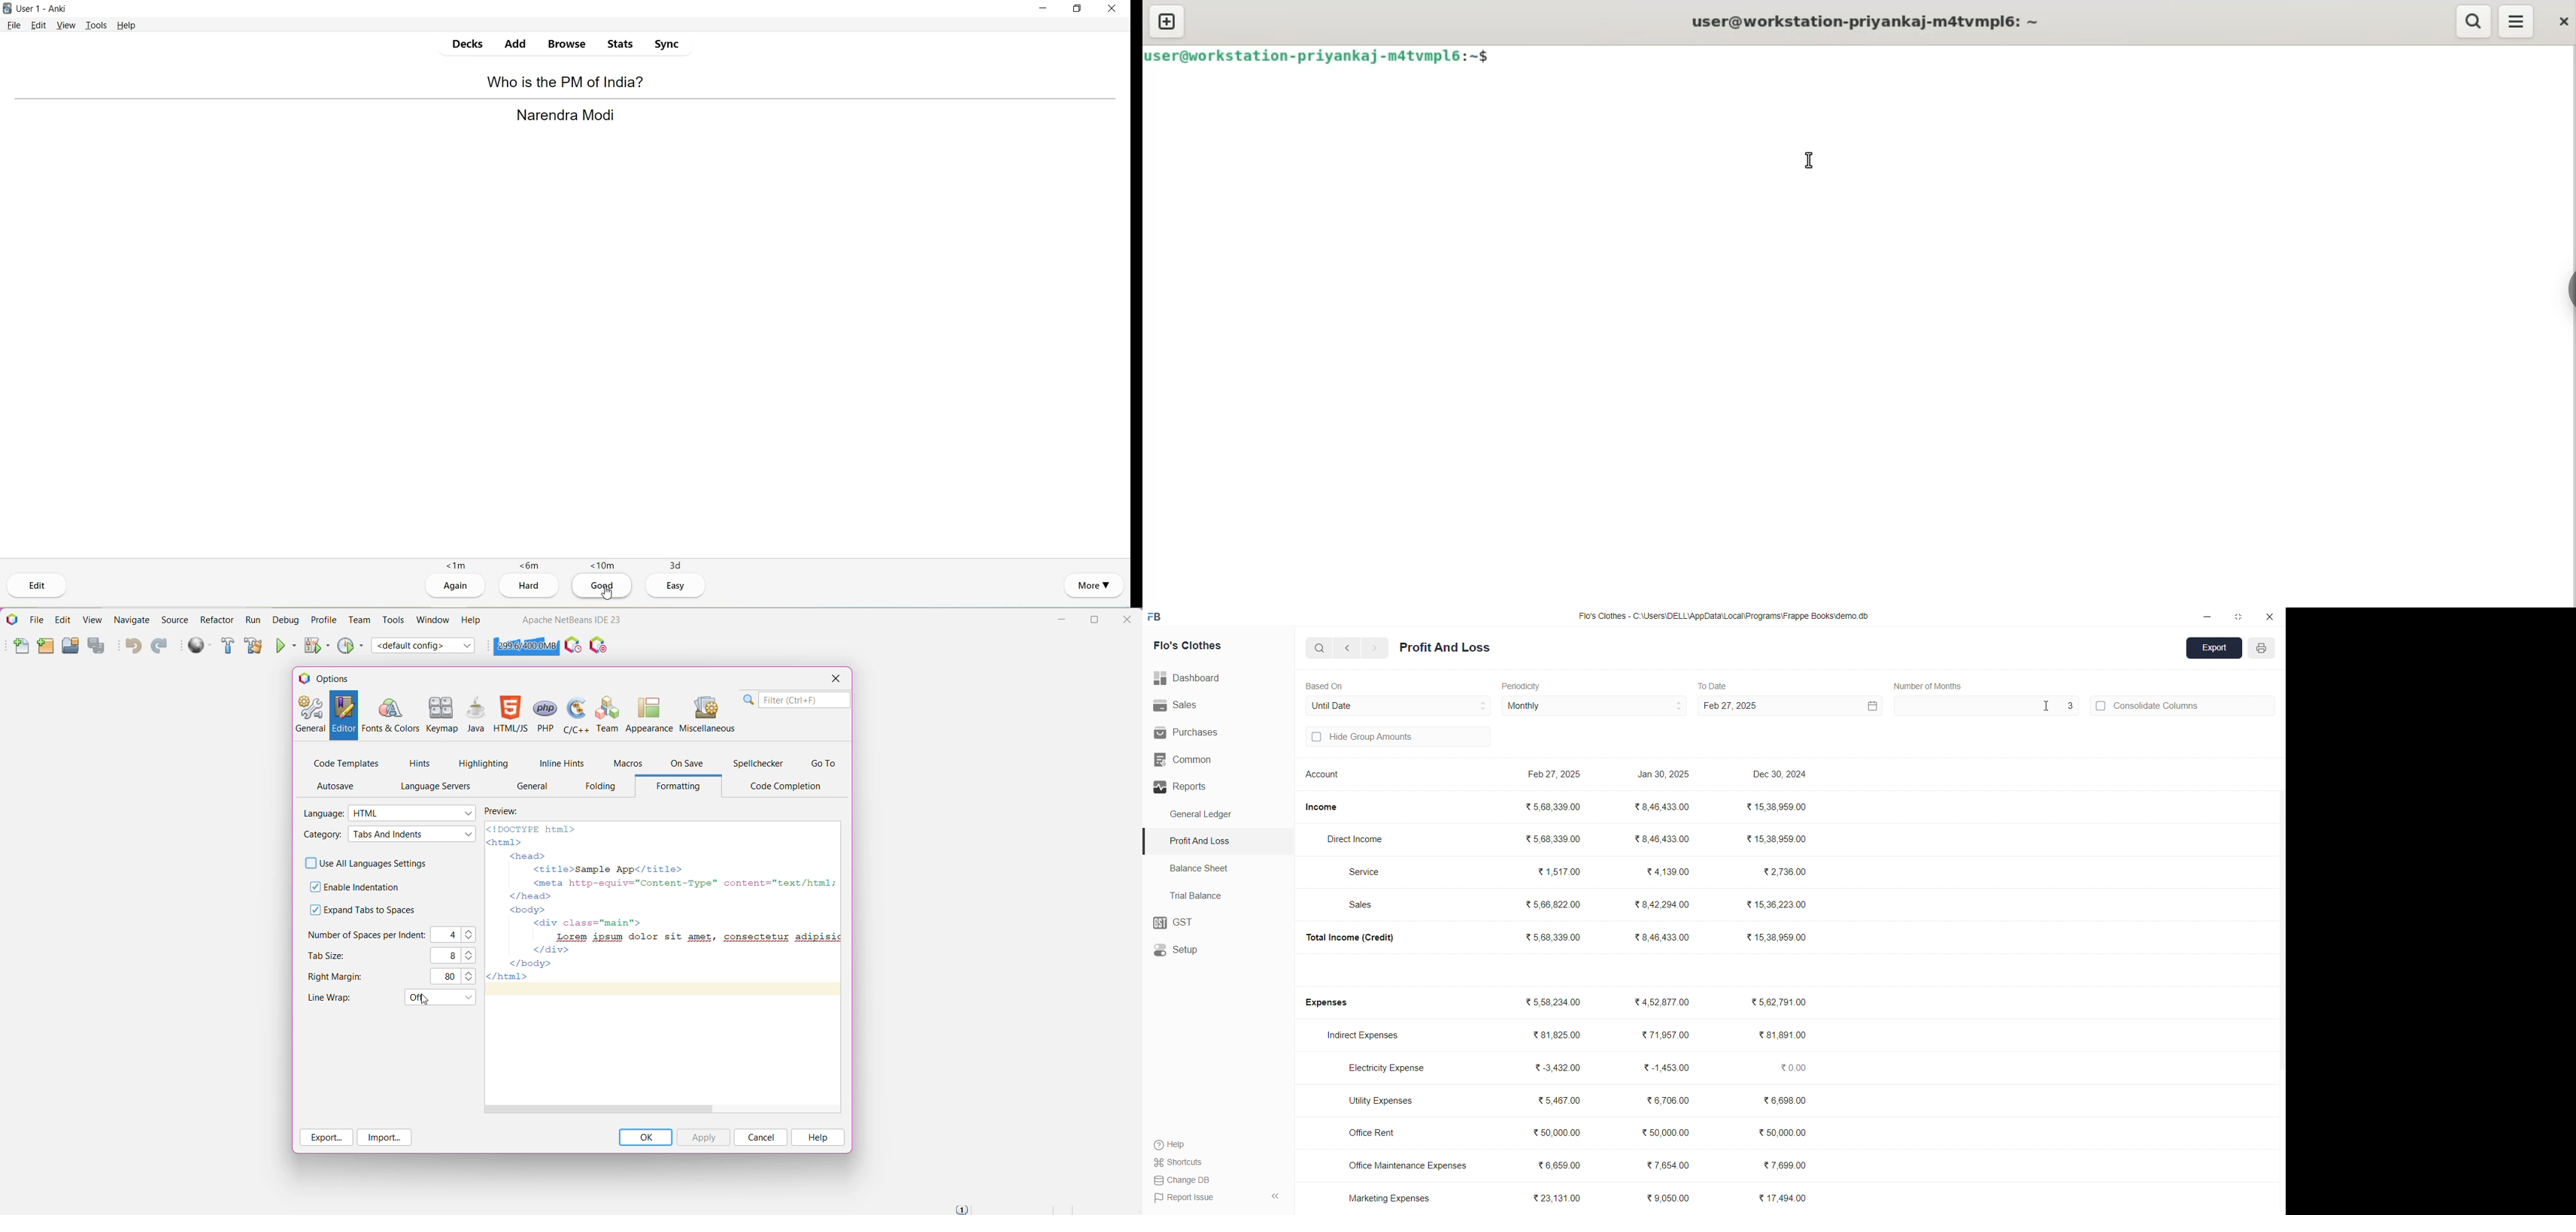 This screenshot has height=1232, width=2576. Describe the element at coordinates (1672, 1200) in the screenshot. I see `₹ 9,050.00` at that location.